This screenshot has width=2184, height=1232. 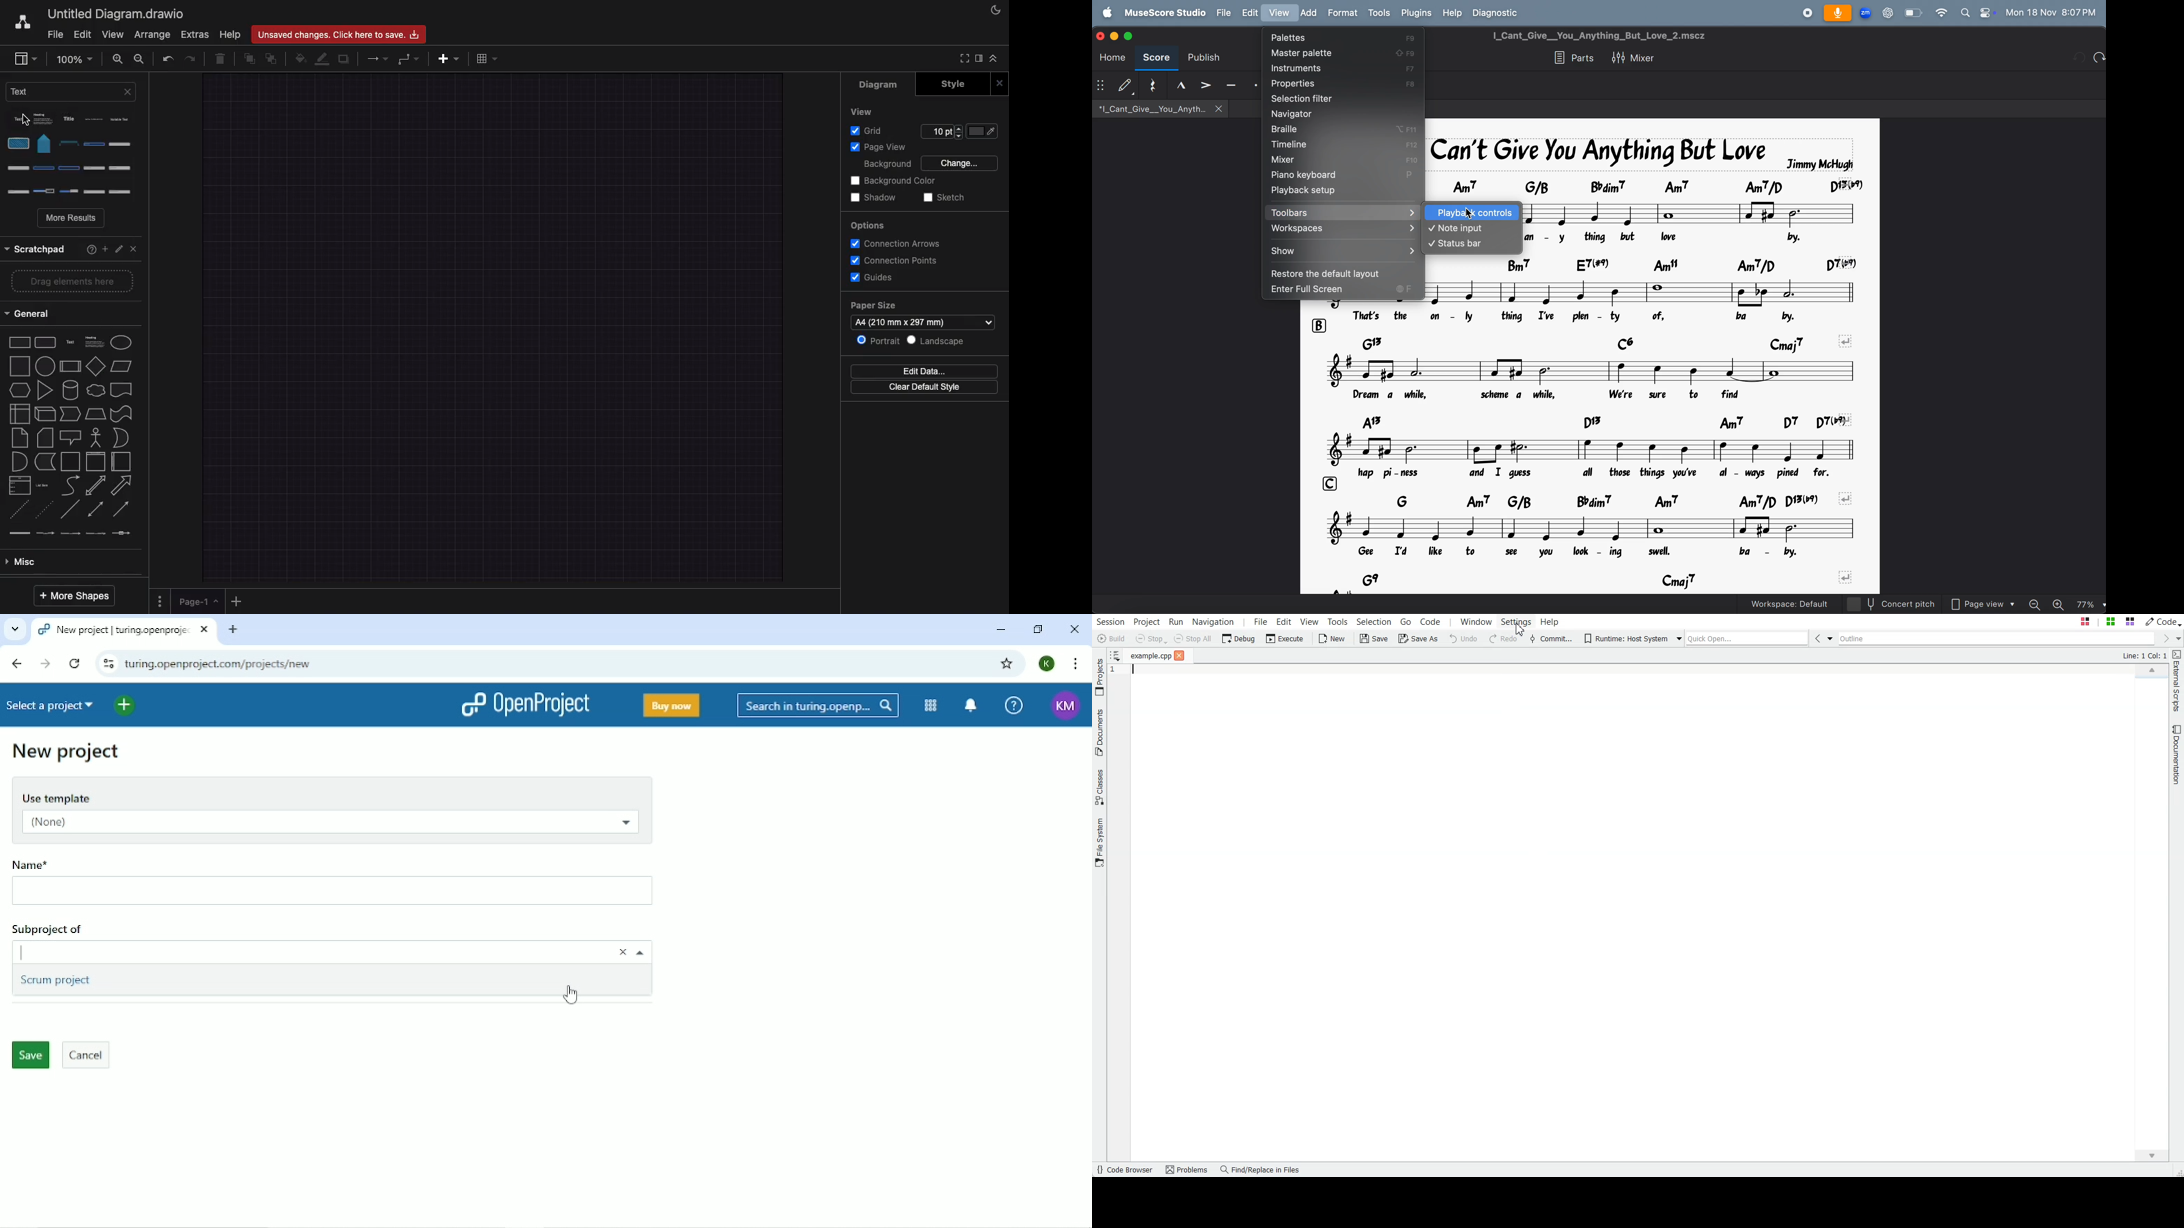 I want to click on Ad, so click(x=450, y=58).